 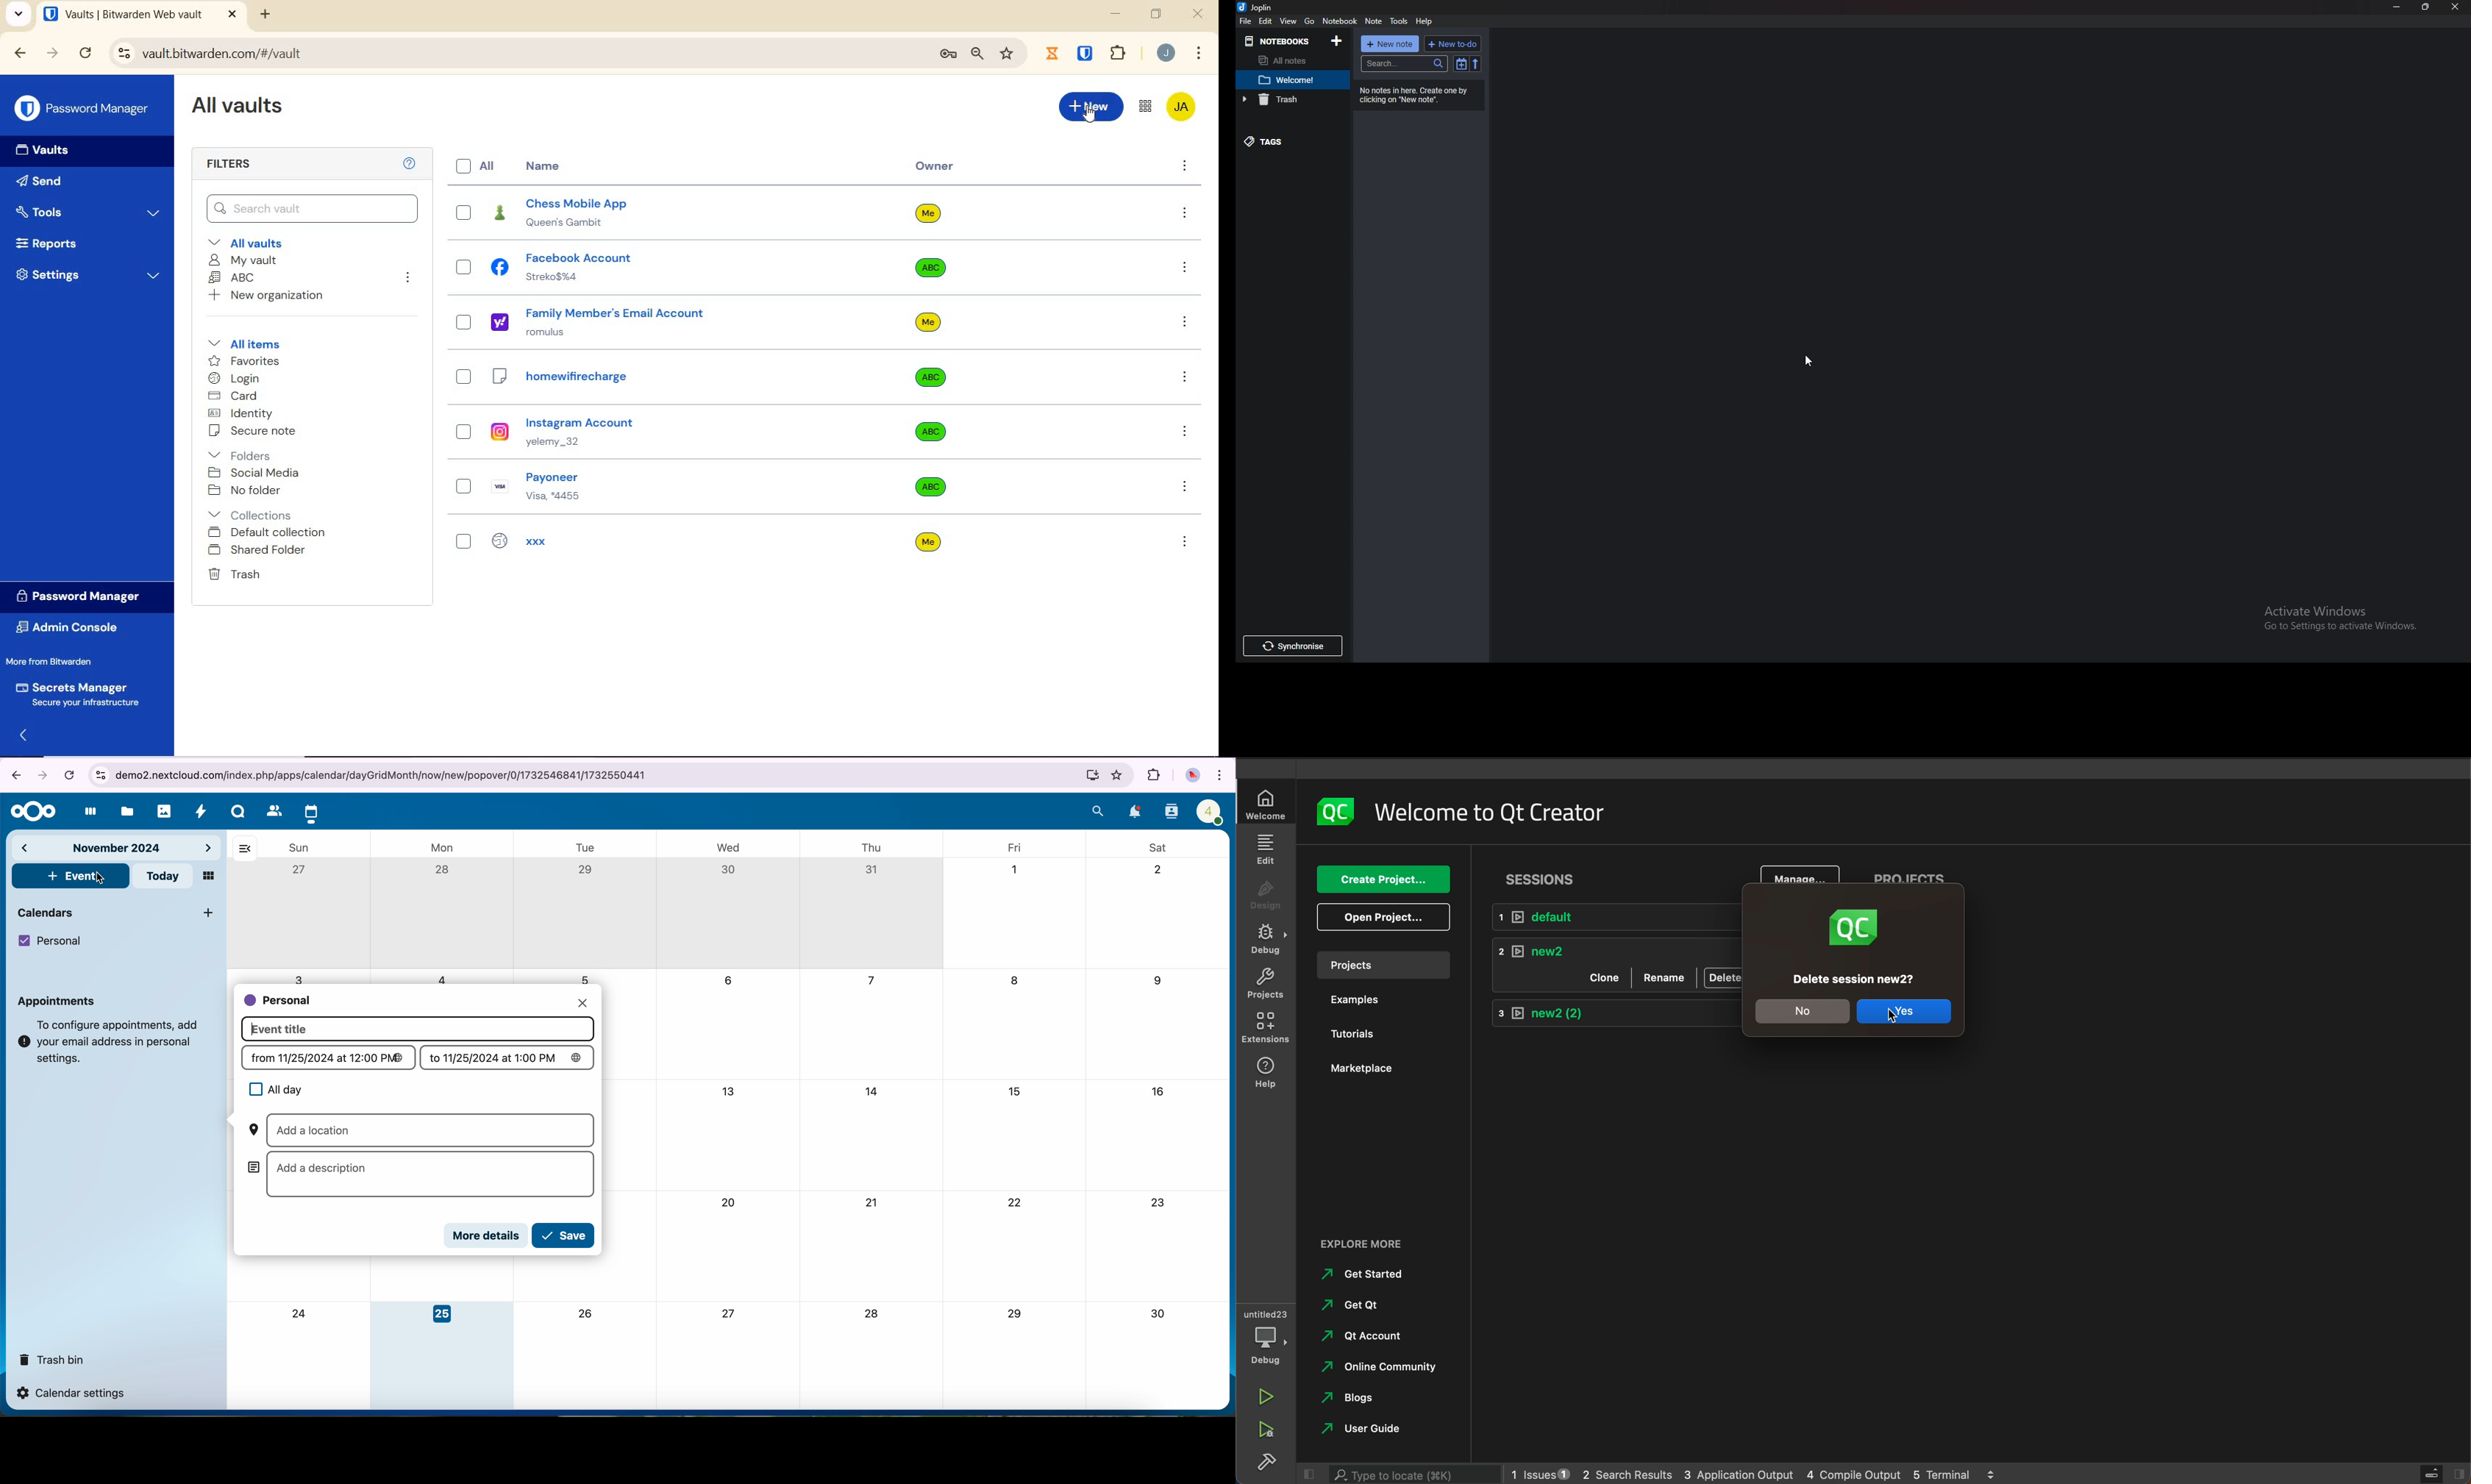 I want to click on checkbox, so click(x=464, y=323).